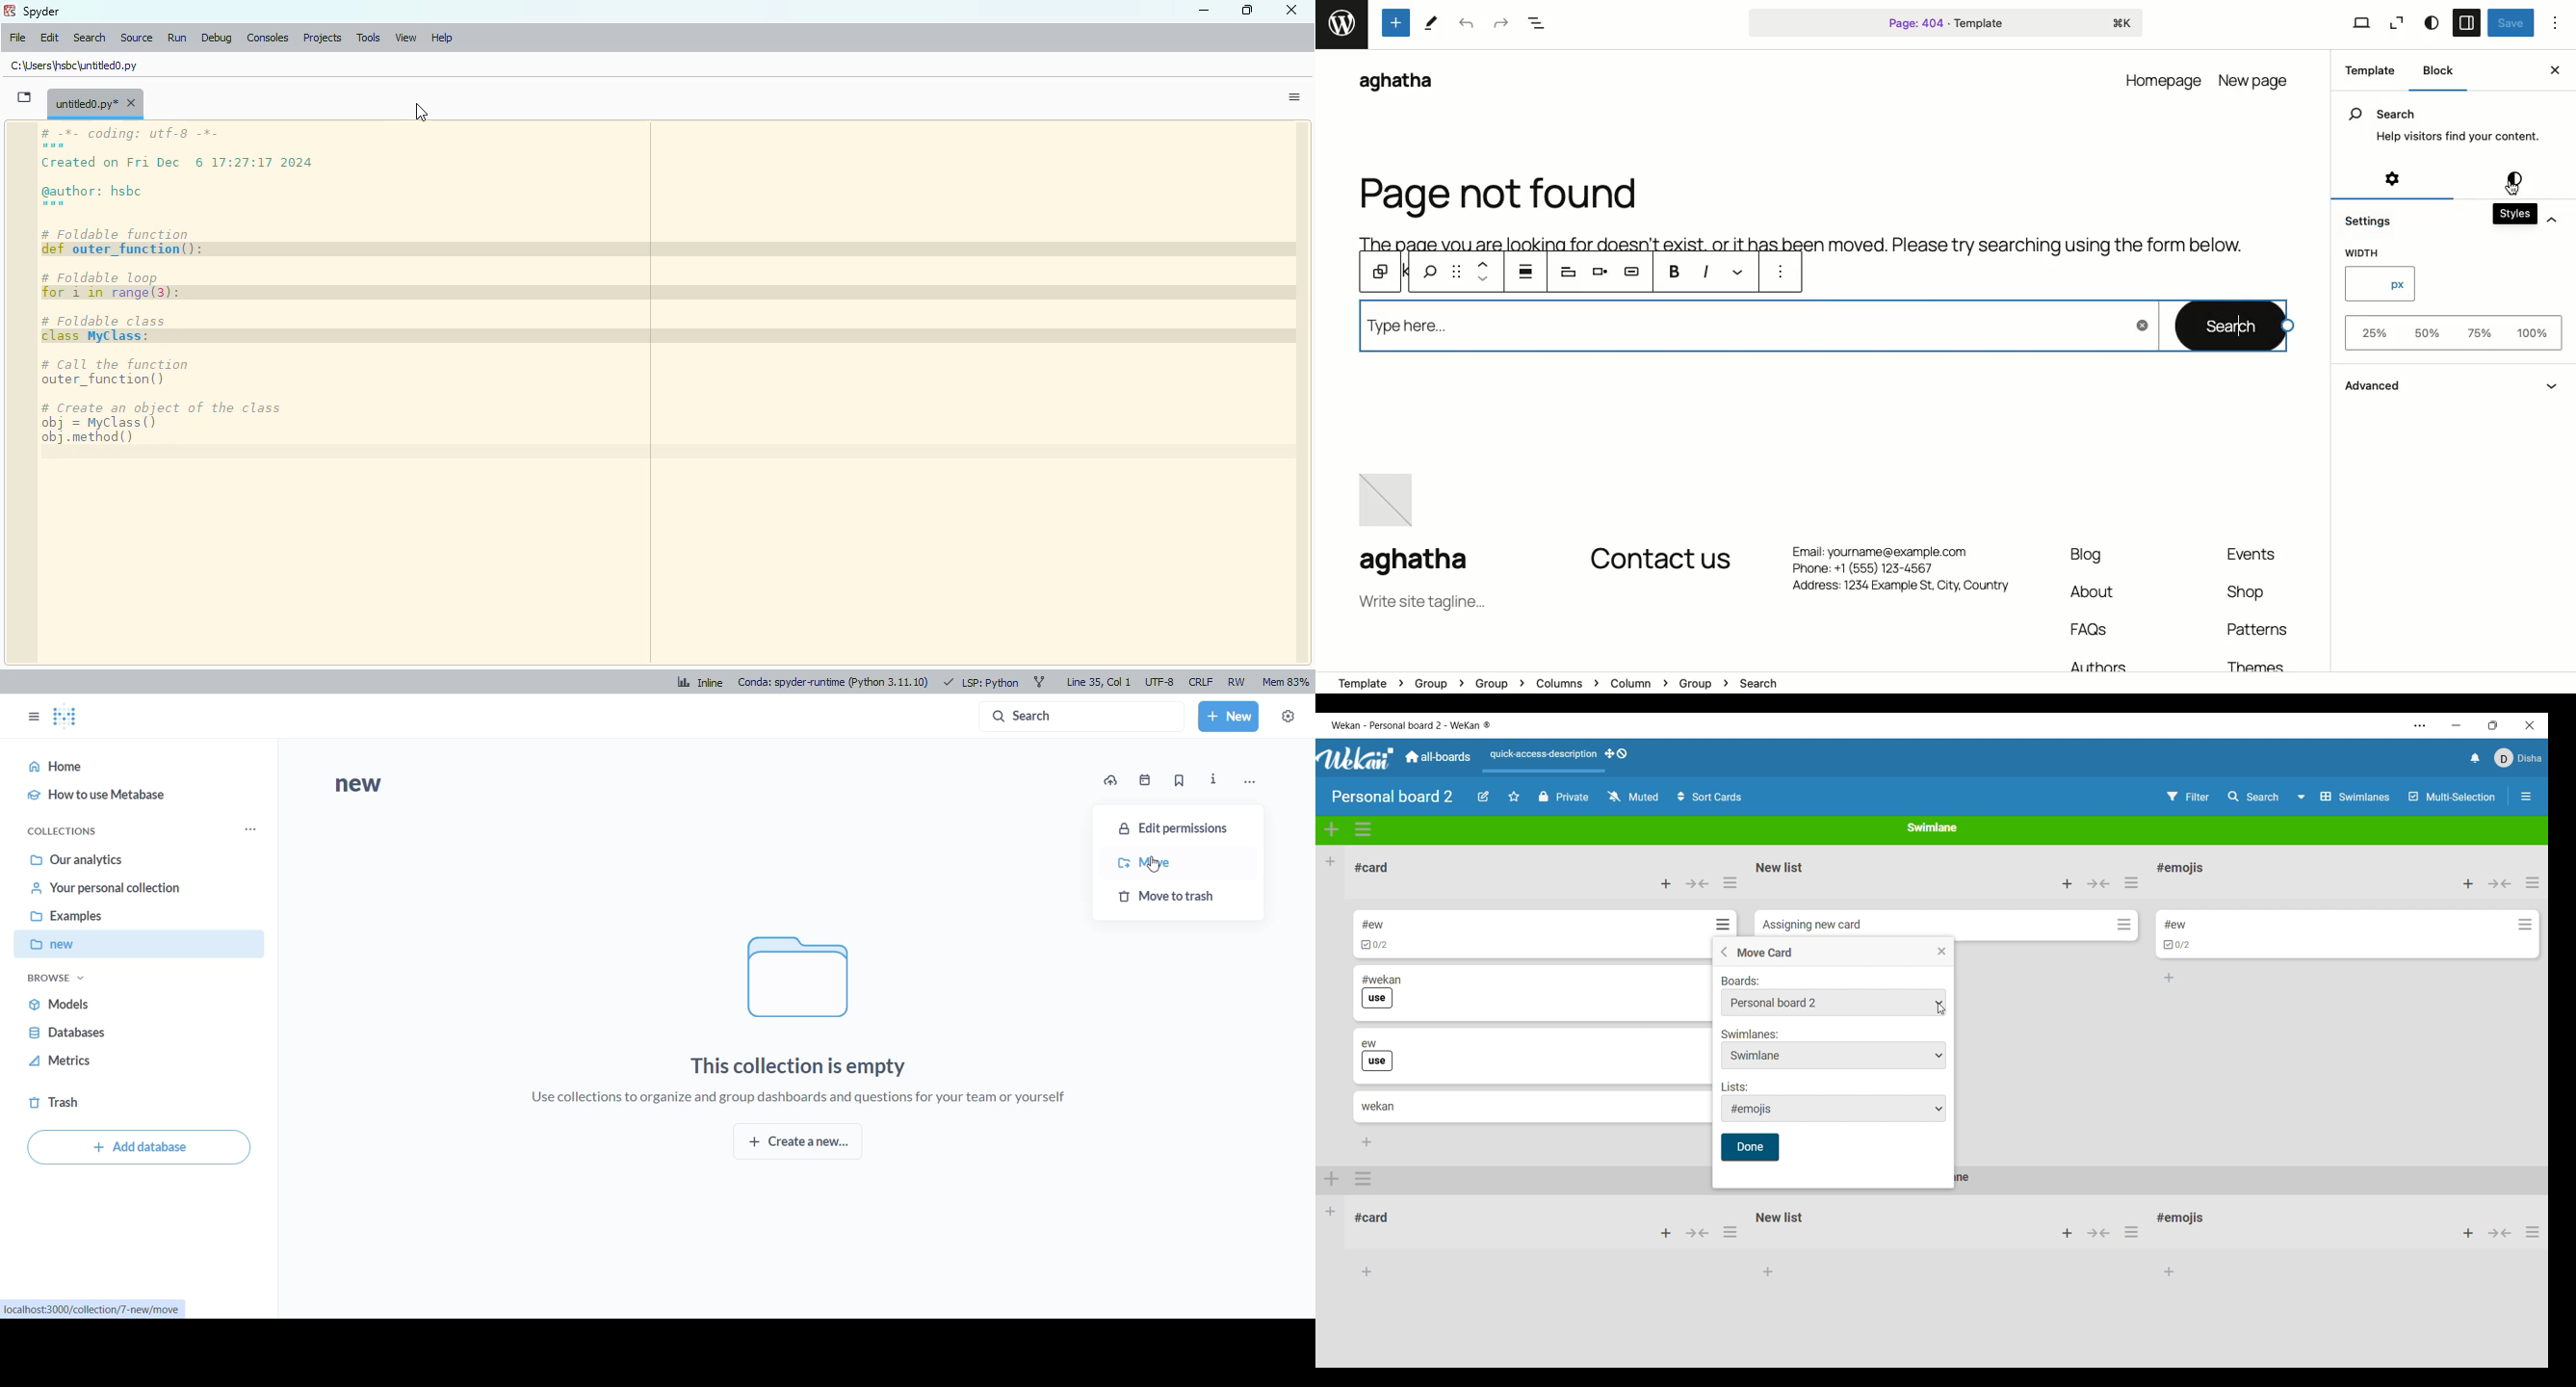  What do you see at coordinates (2374, 387) in the screenshot?
I see `Advanced` at bounding box center [2374, 387].